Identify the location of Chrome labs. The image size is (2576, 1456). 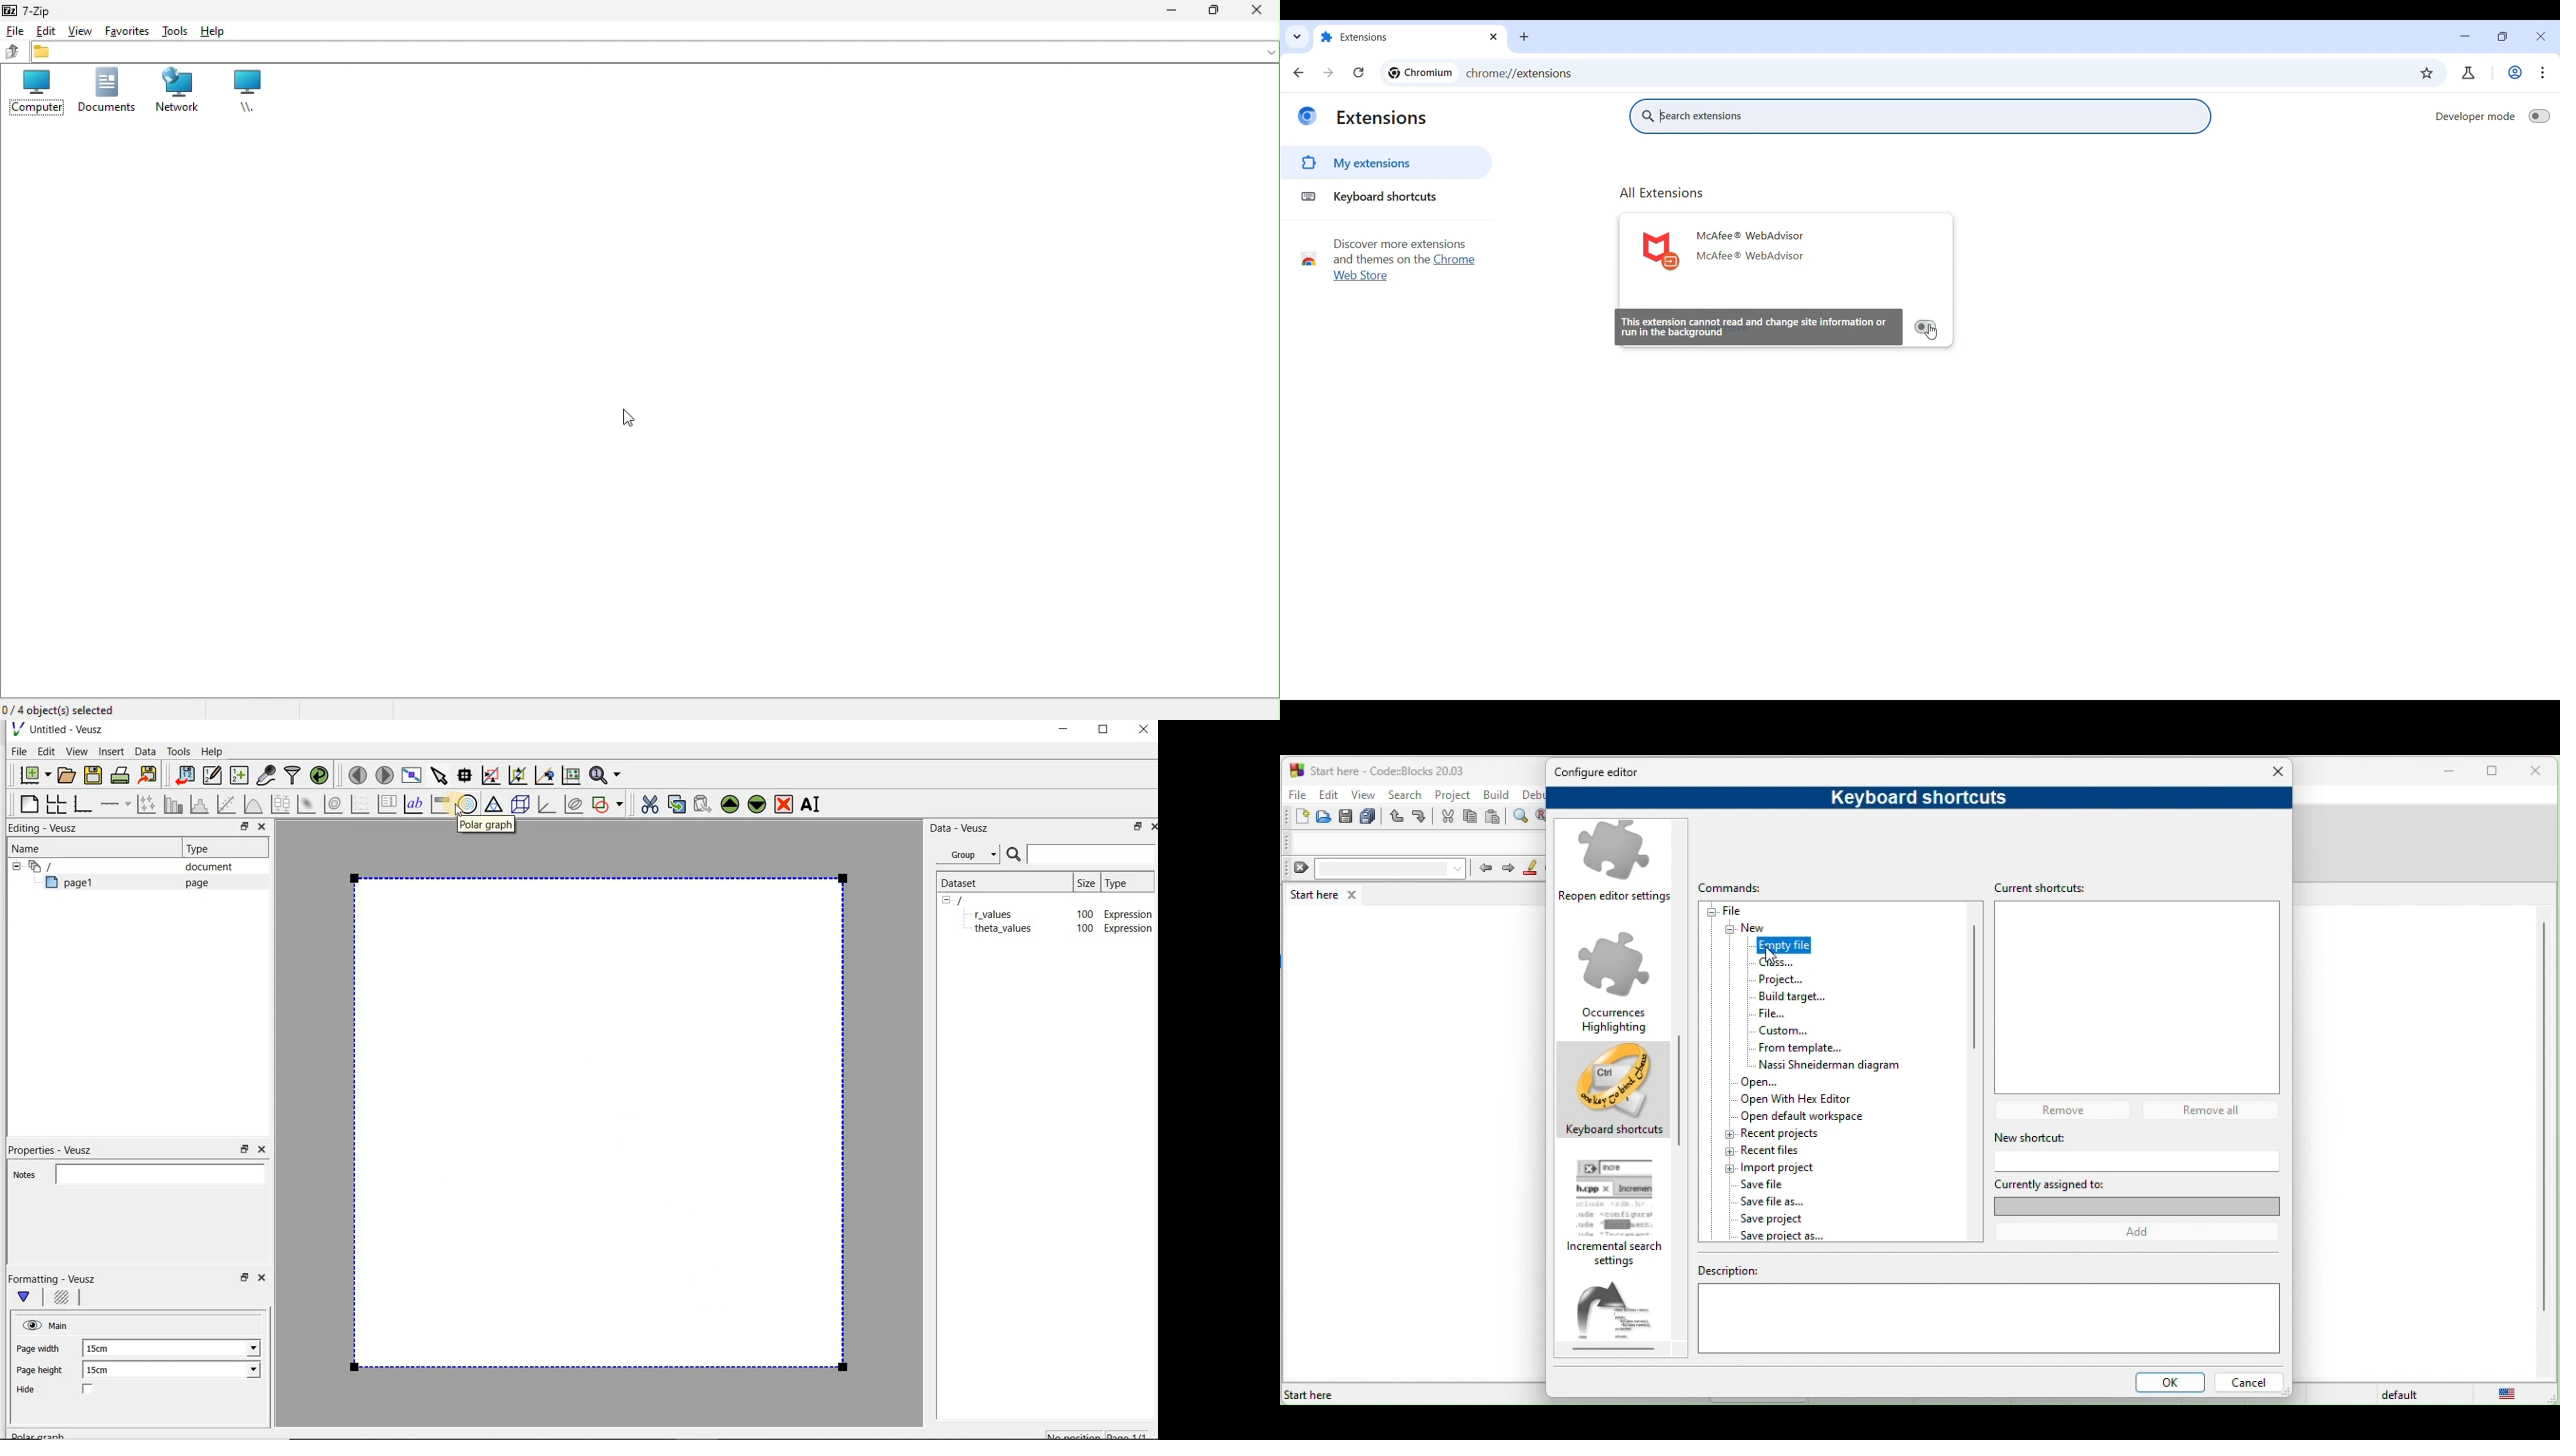
(2467, 73).